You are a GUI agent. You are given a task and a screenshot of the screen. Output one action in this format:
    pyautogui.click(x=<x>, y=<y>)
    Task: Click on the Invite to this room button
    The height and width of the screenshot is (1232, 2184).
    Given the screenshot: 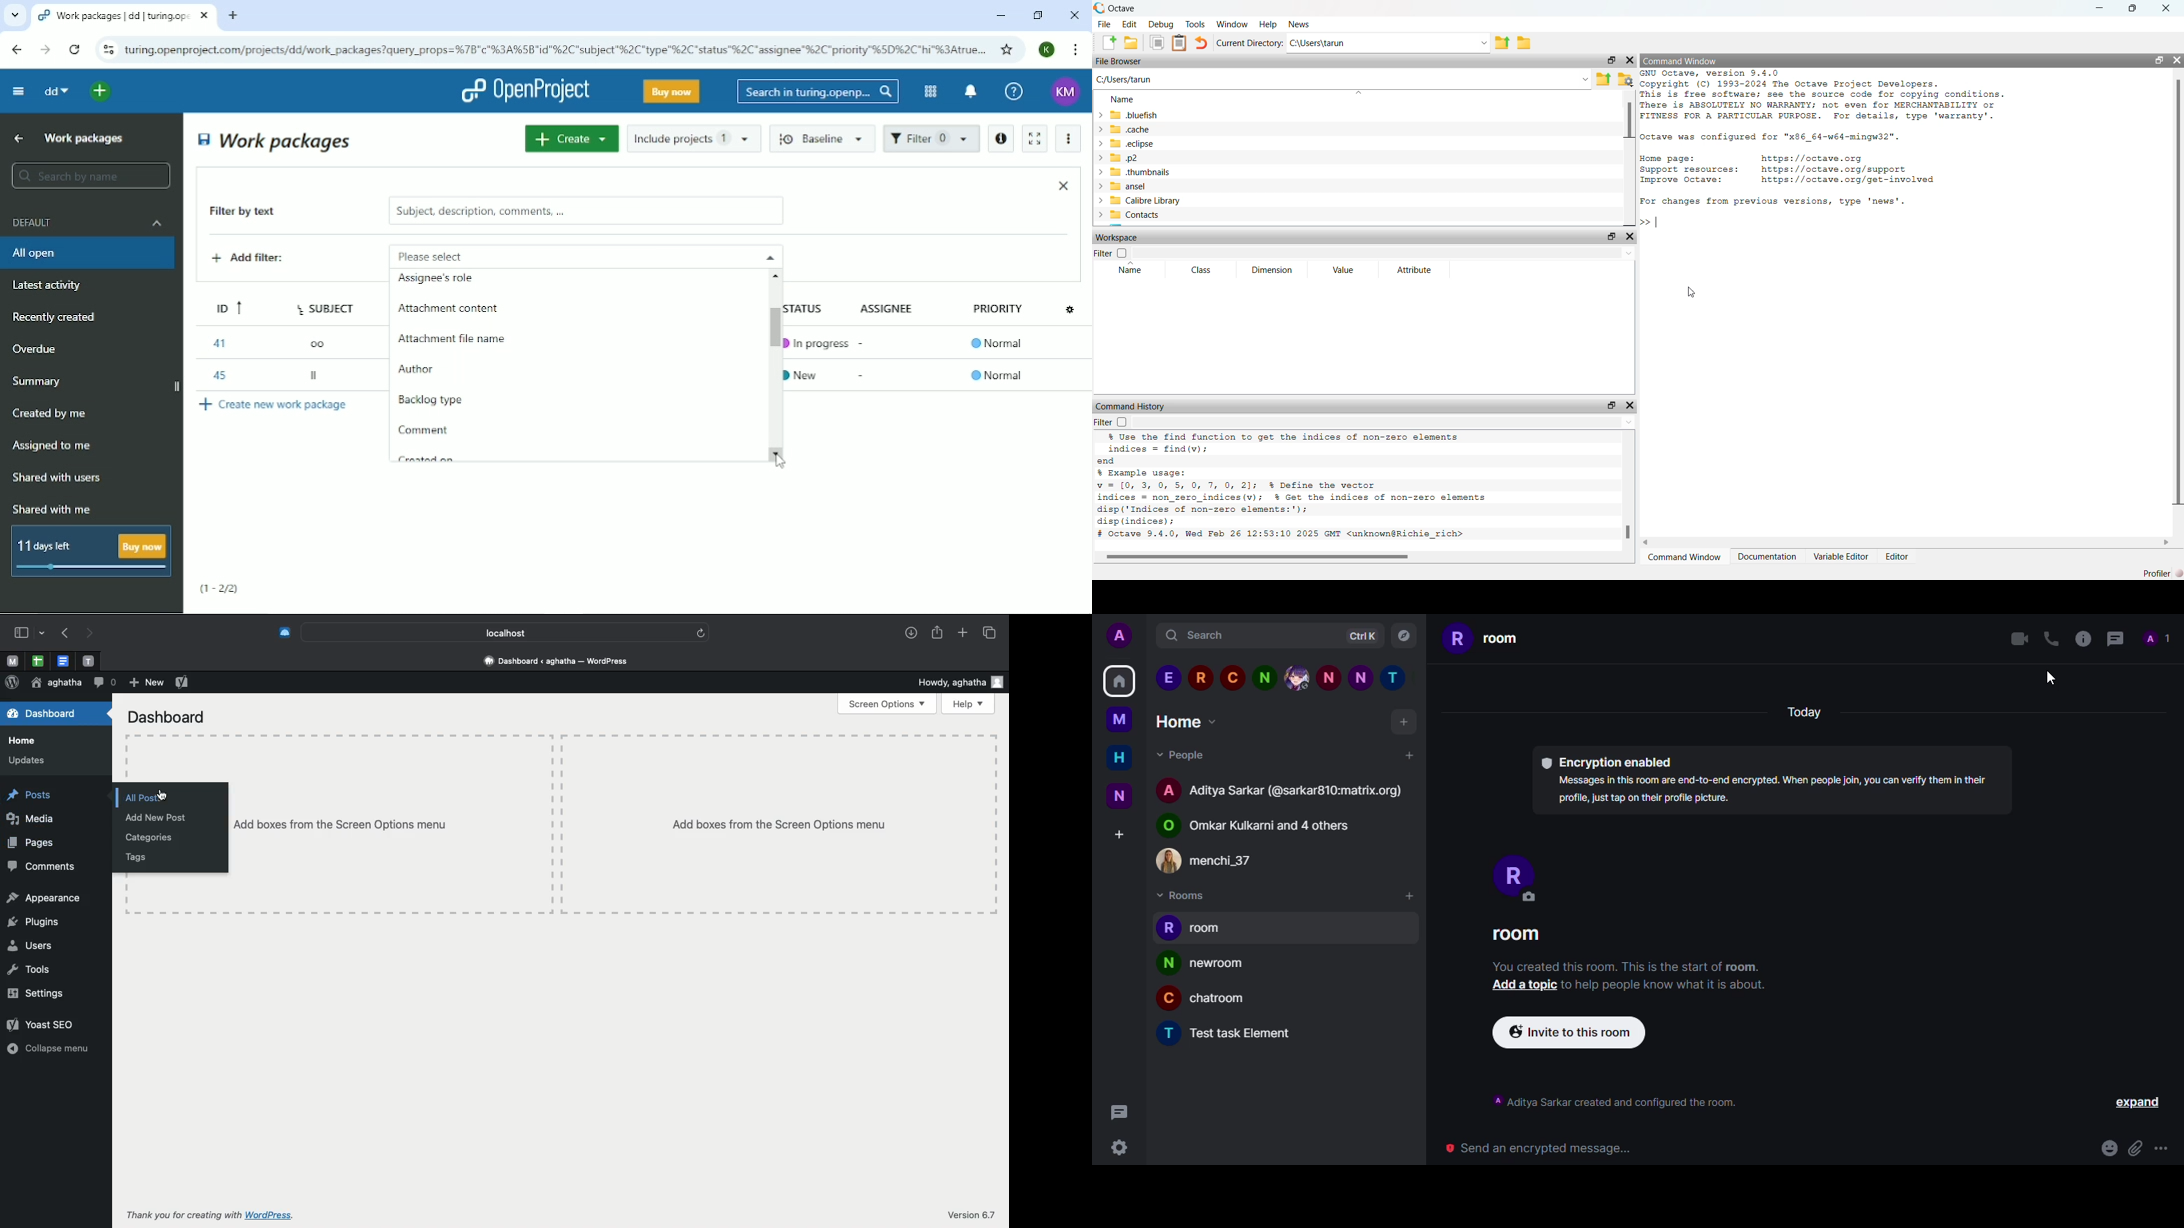 What is the action you would take?
    pyautogui.click(x=1573, y=1034)
    